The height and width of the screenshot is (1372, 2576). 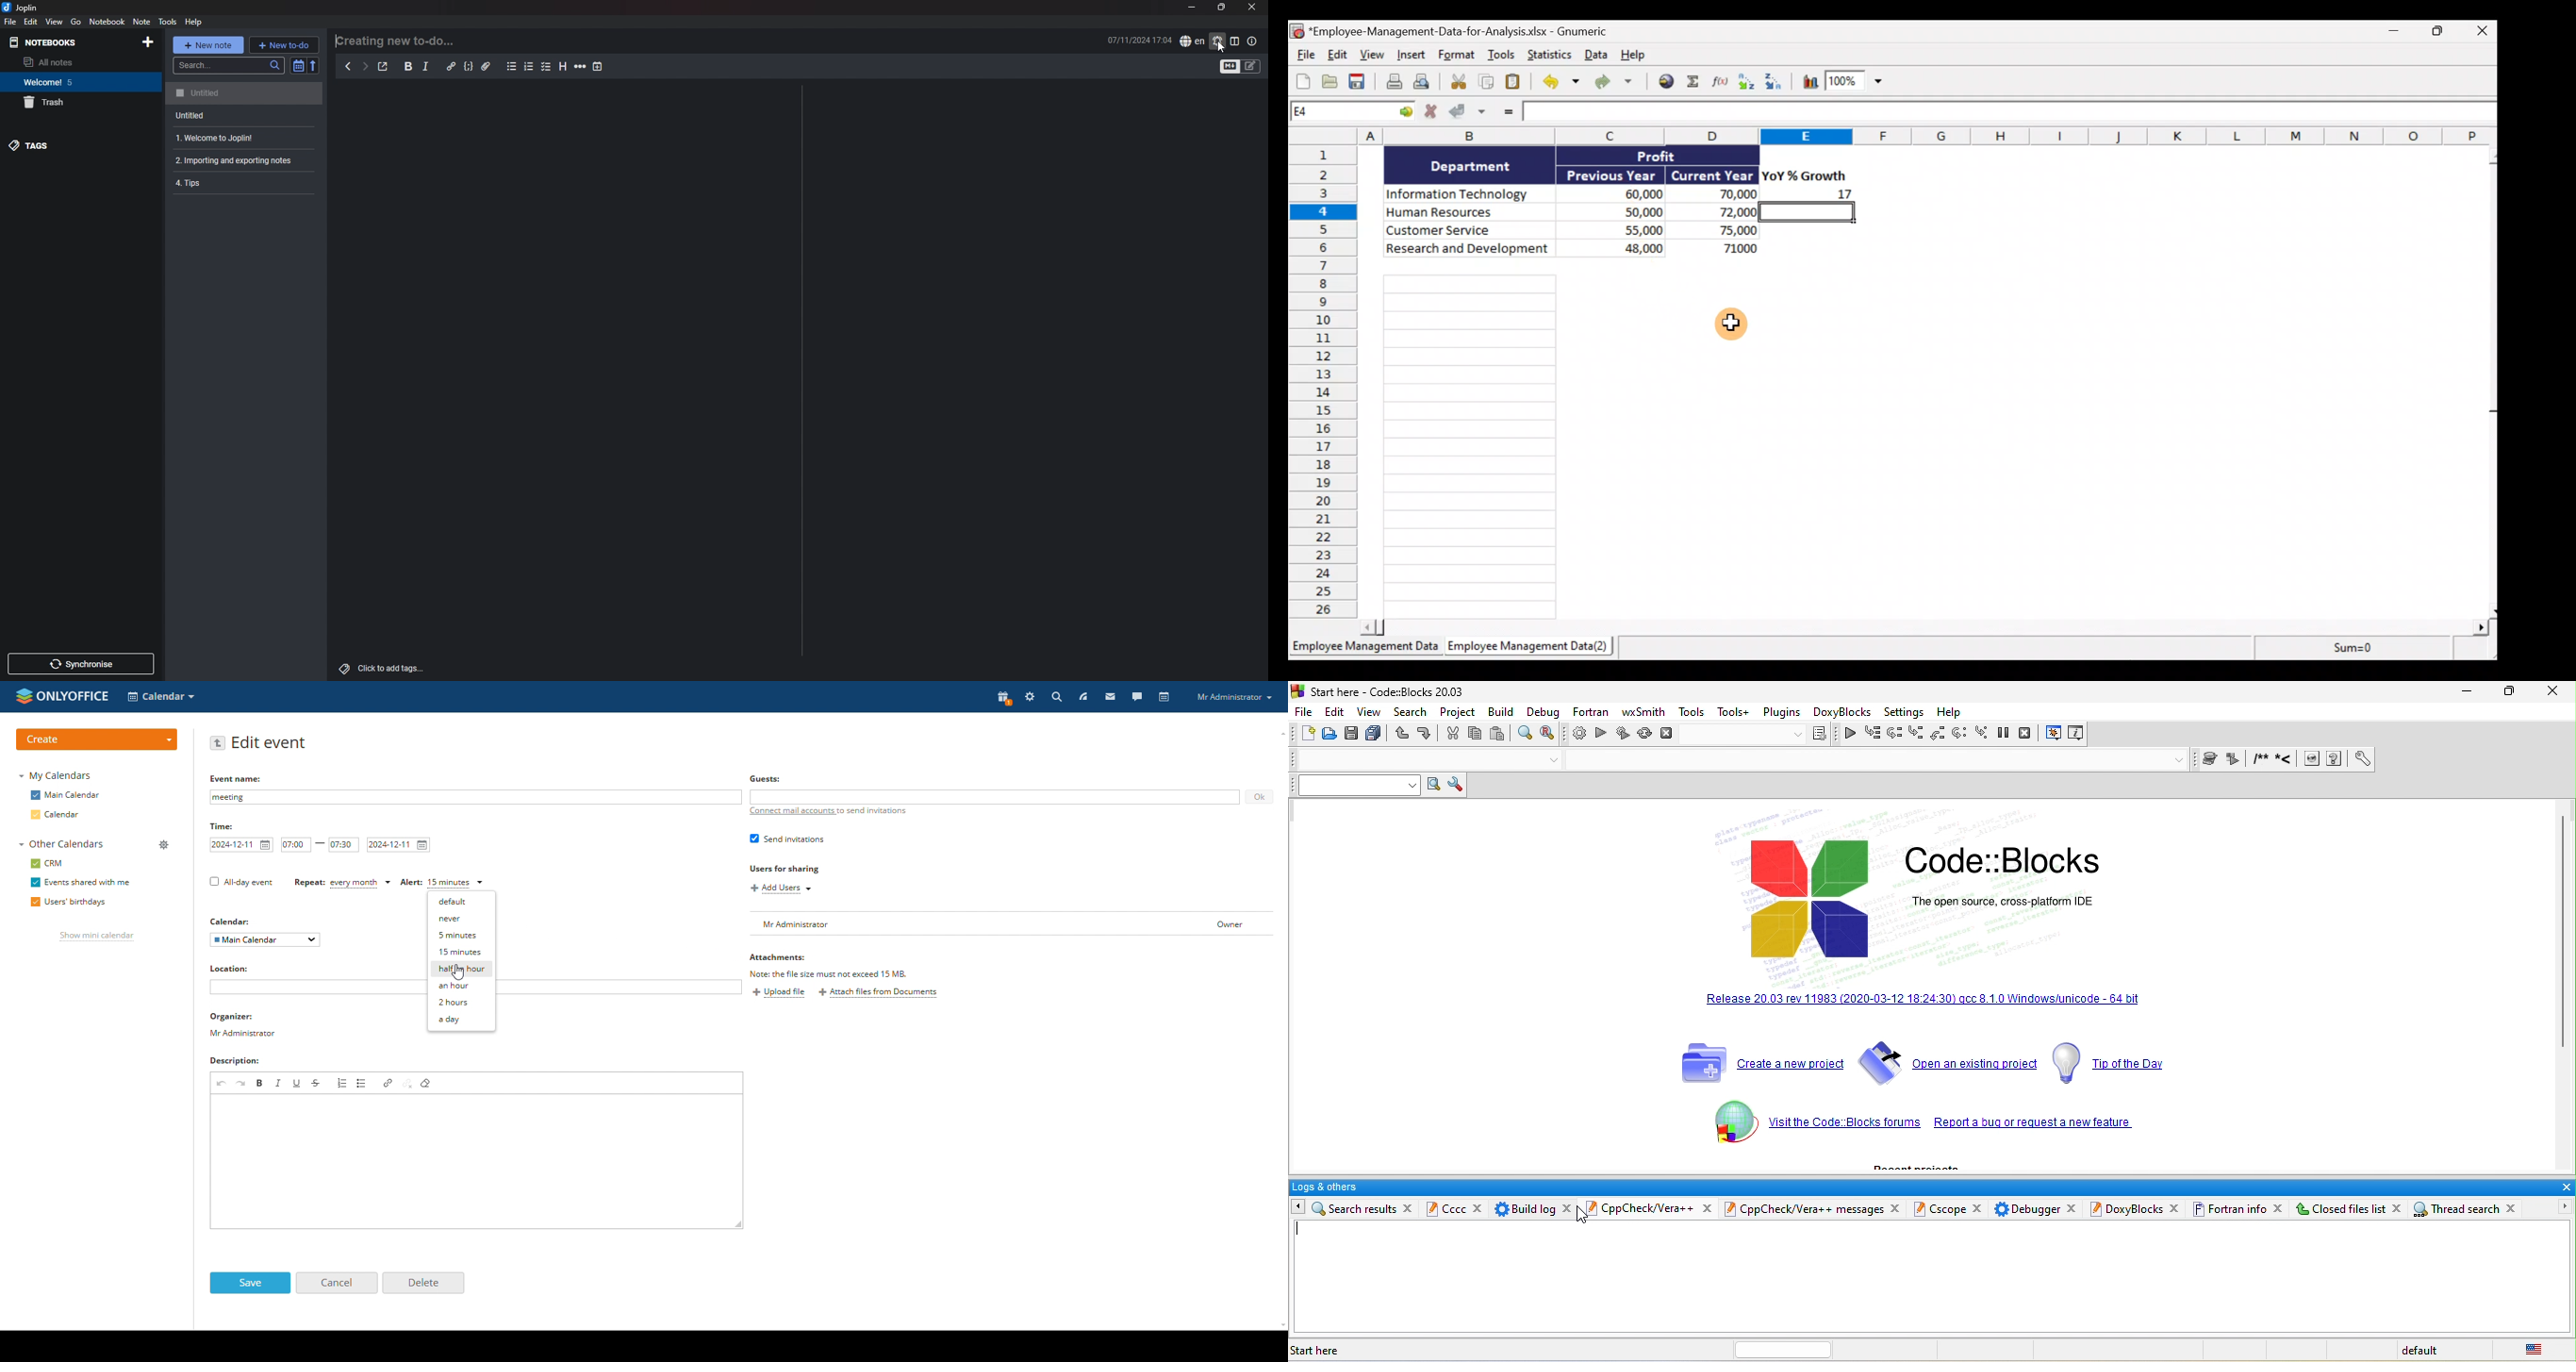 I want to click on italic, so click(x=426, y=67).